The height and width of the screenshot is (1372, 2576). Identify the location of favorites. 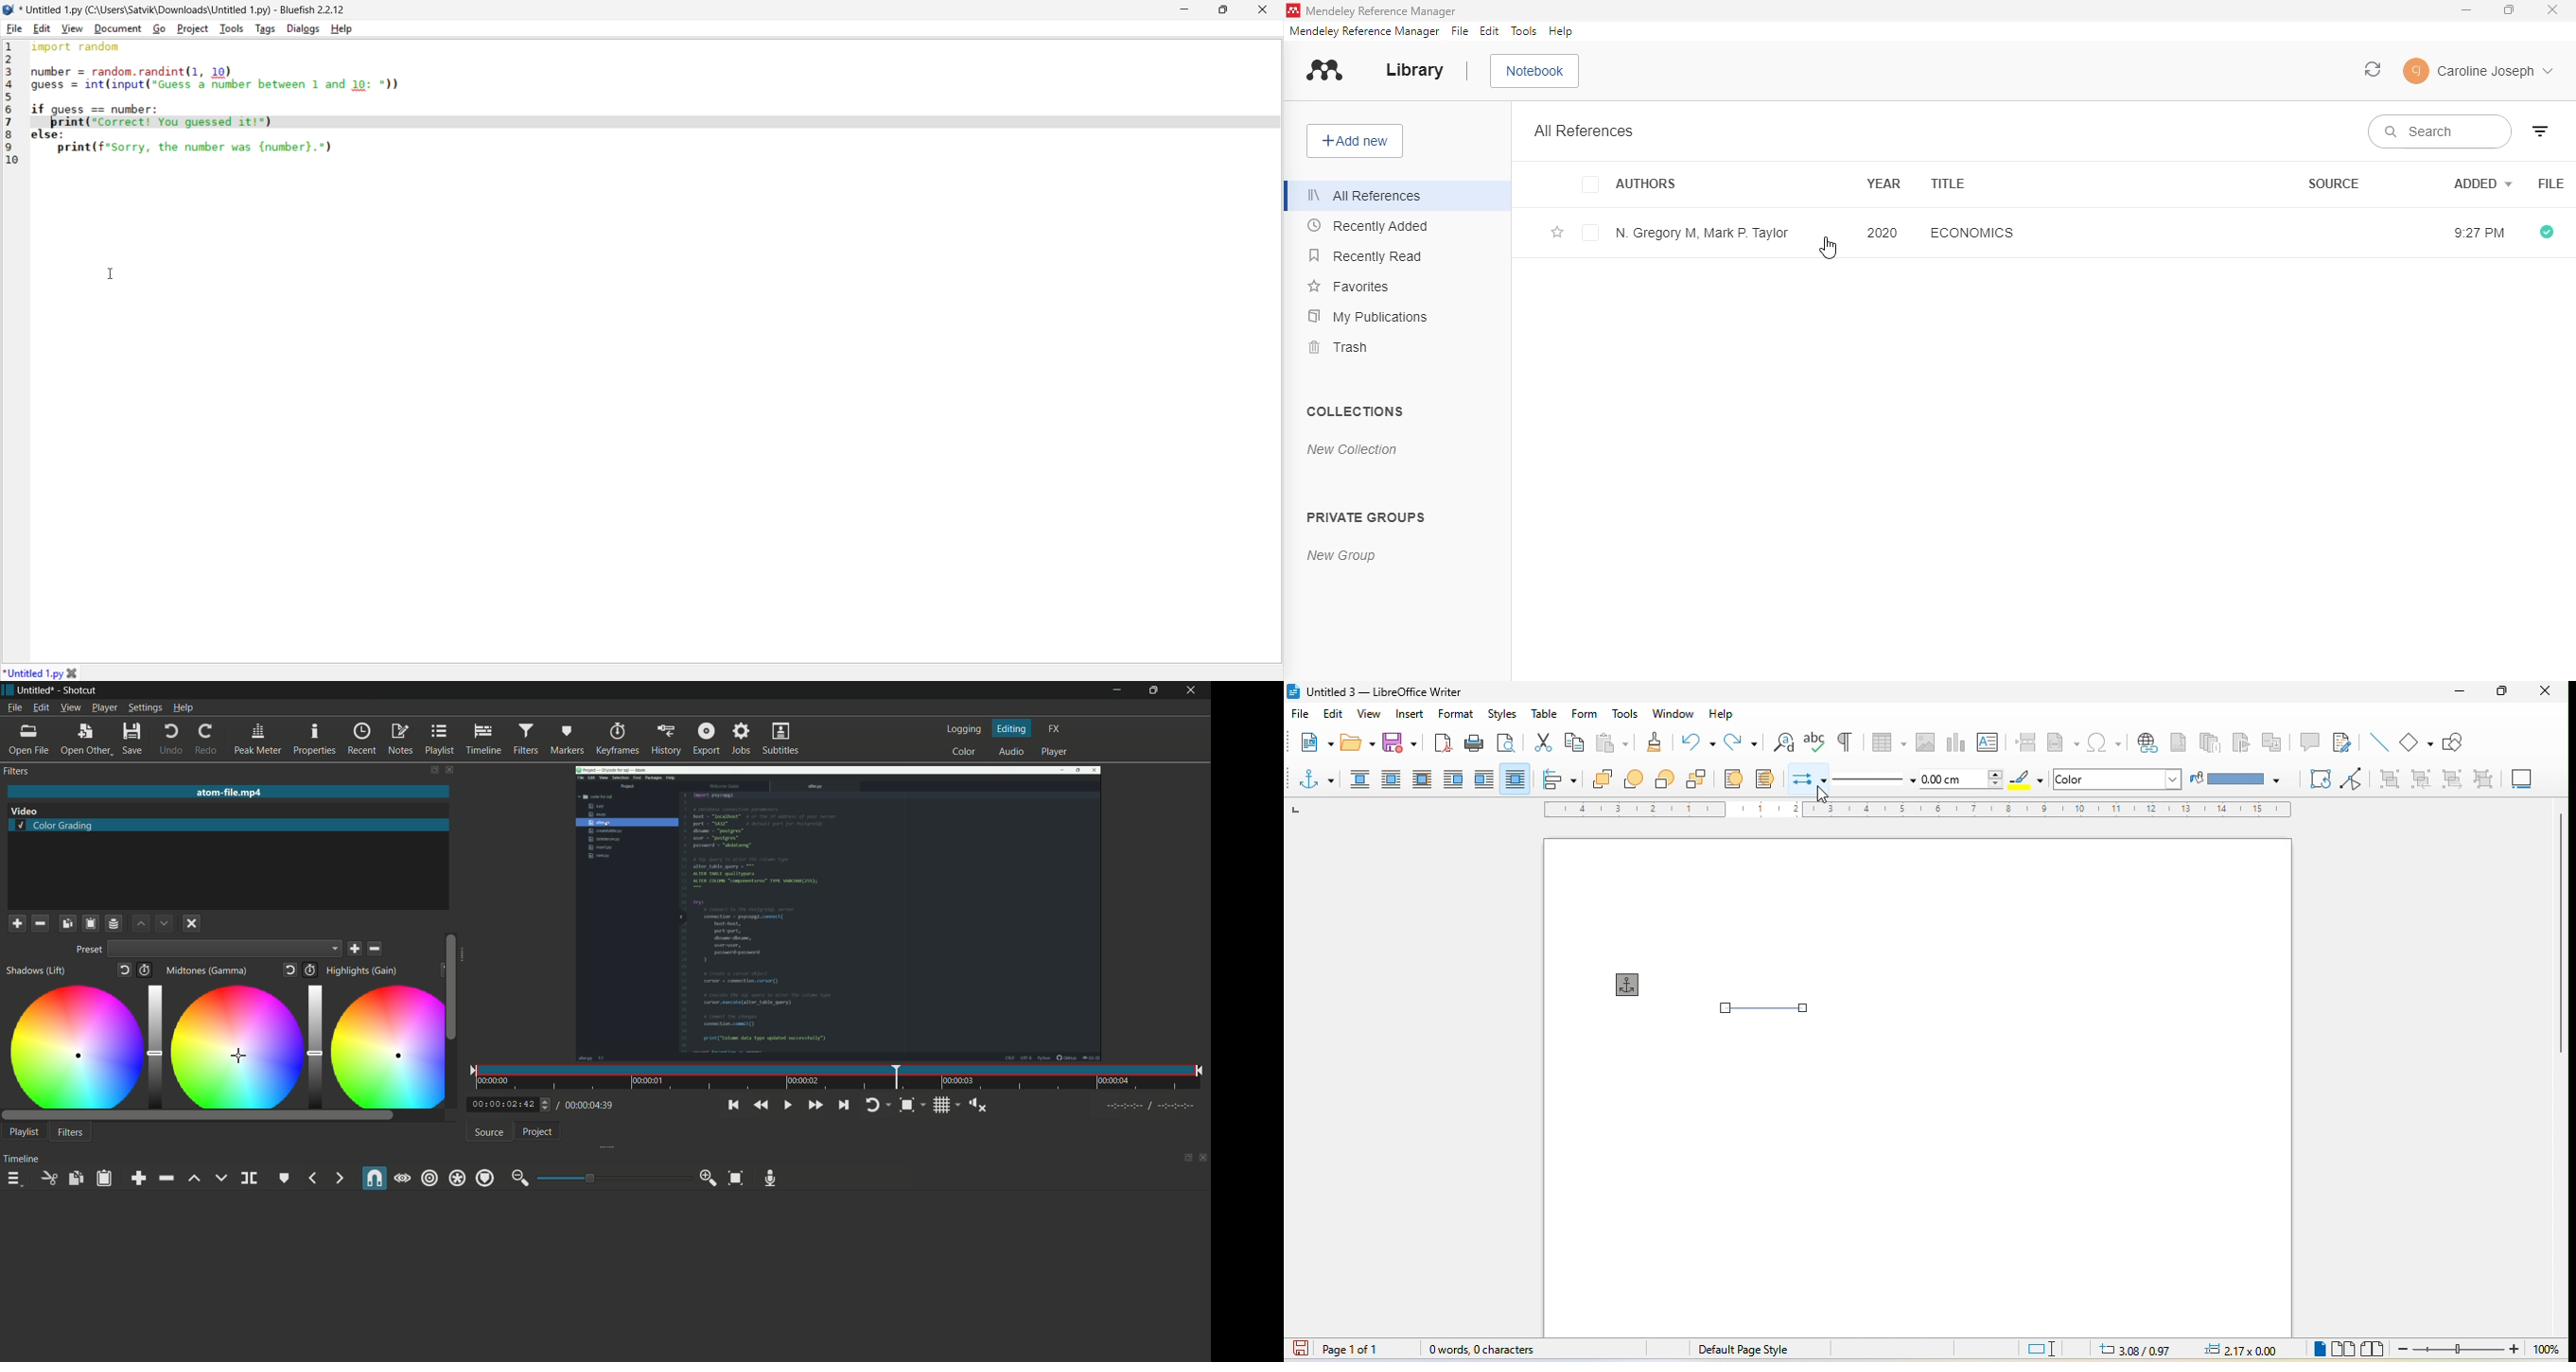
(1349, 286).